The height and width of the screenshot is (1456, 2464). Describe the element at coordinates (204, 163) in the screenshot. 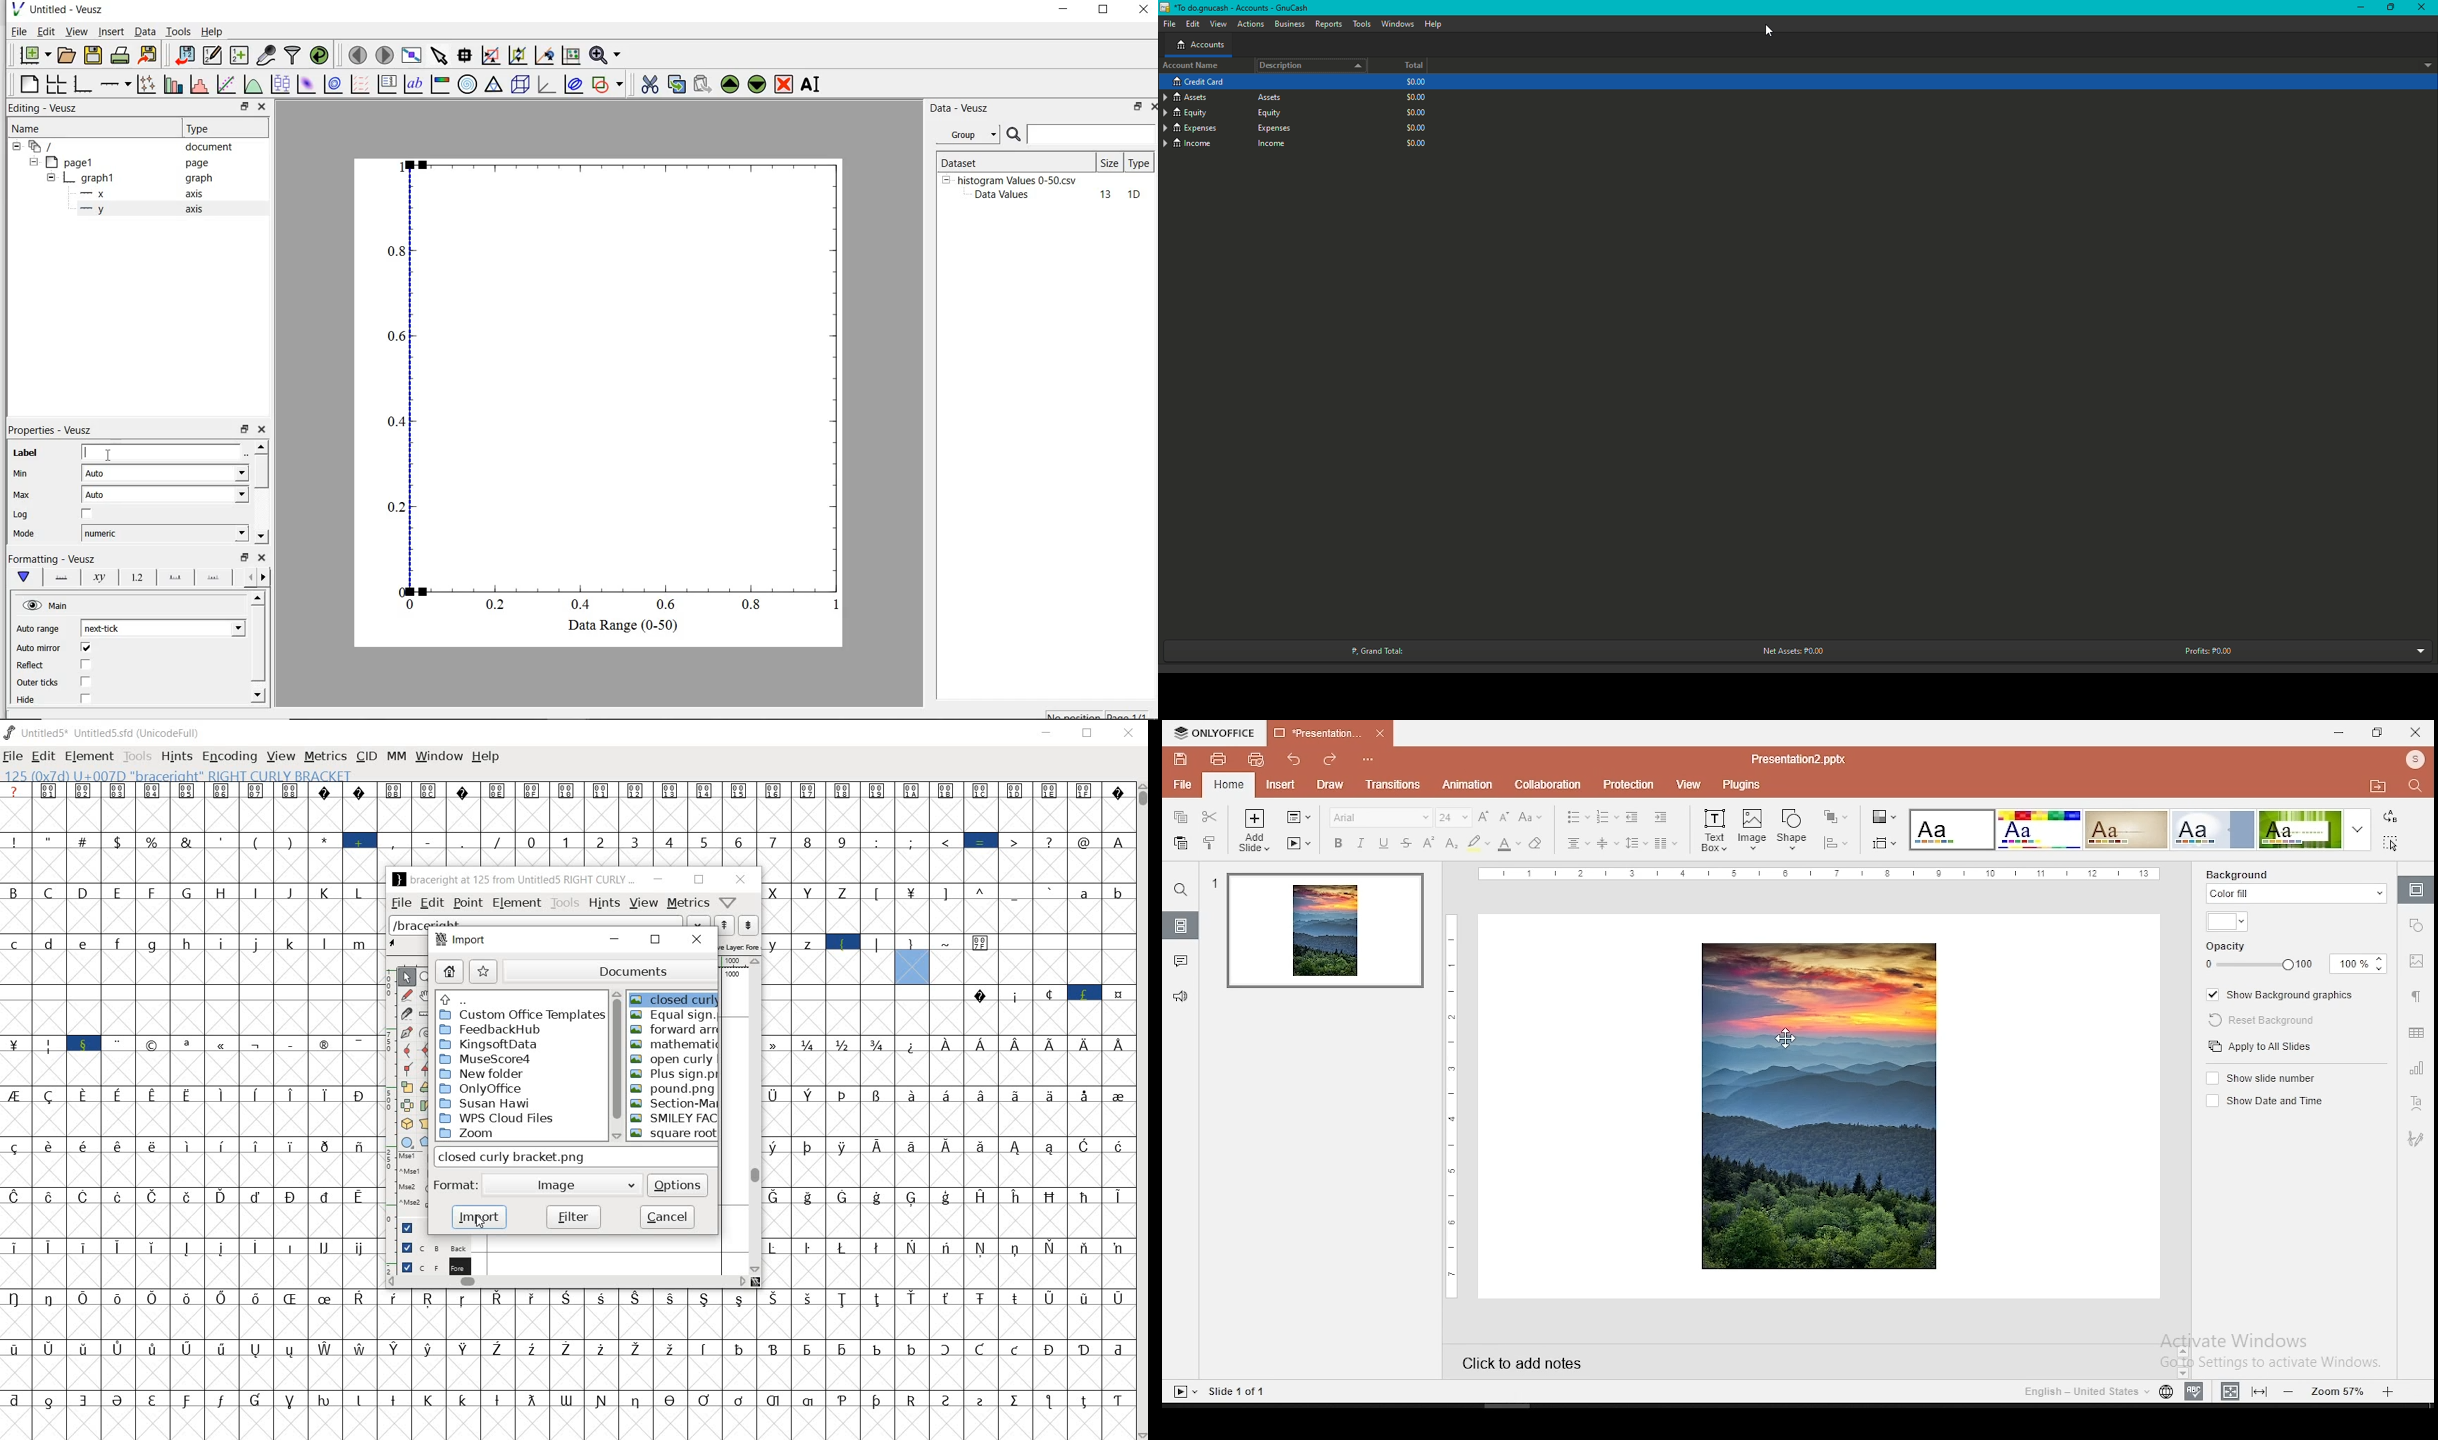

I see `page` at that location.